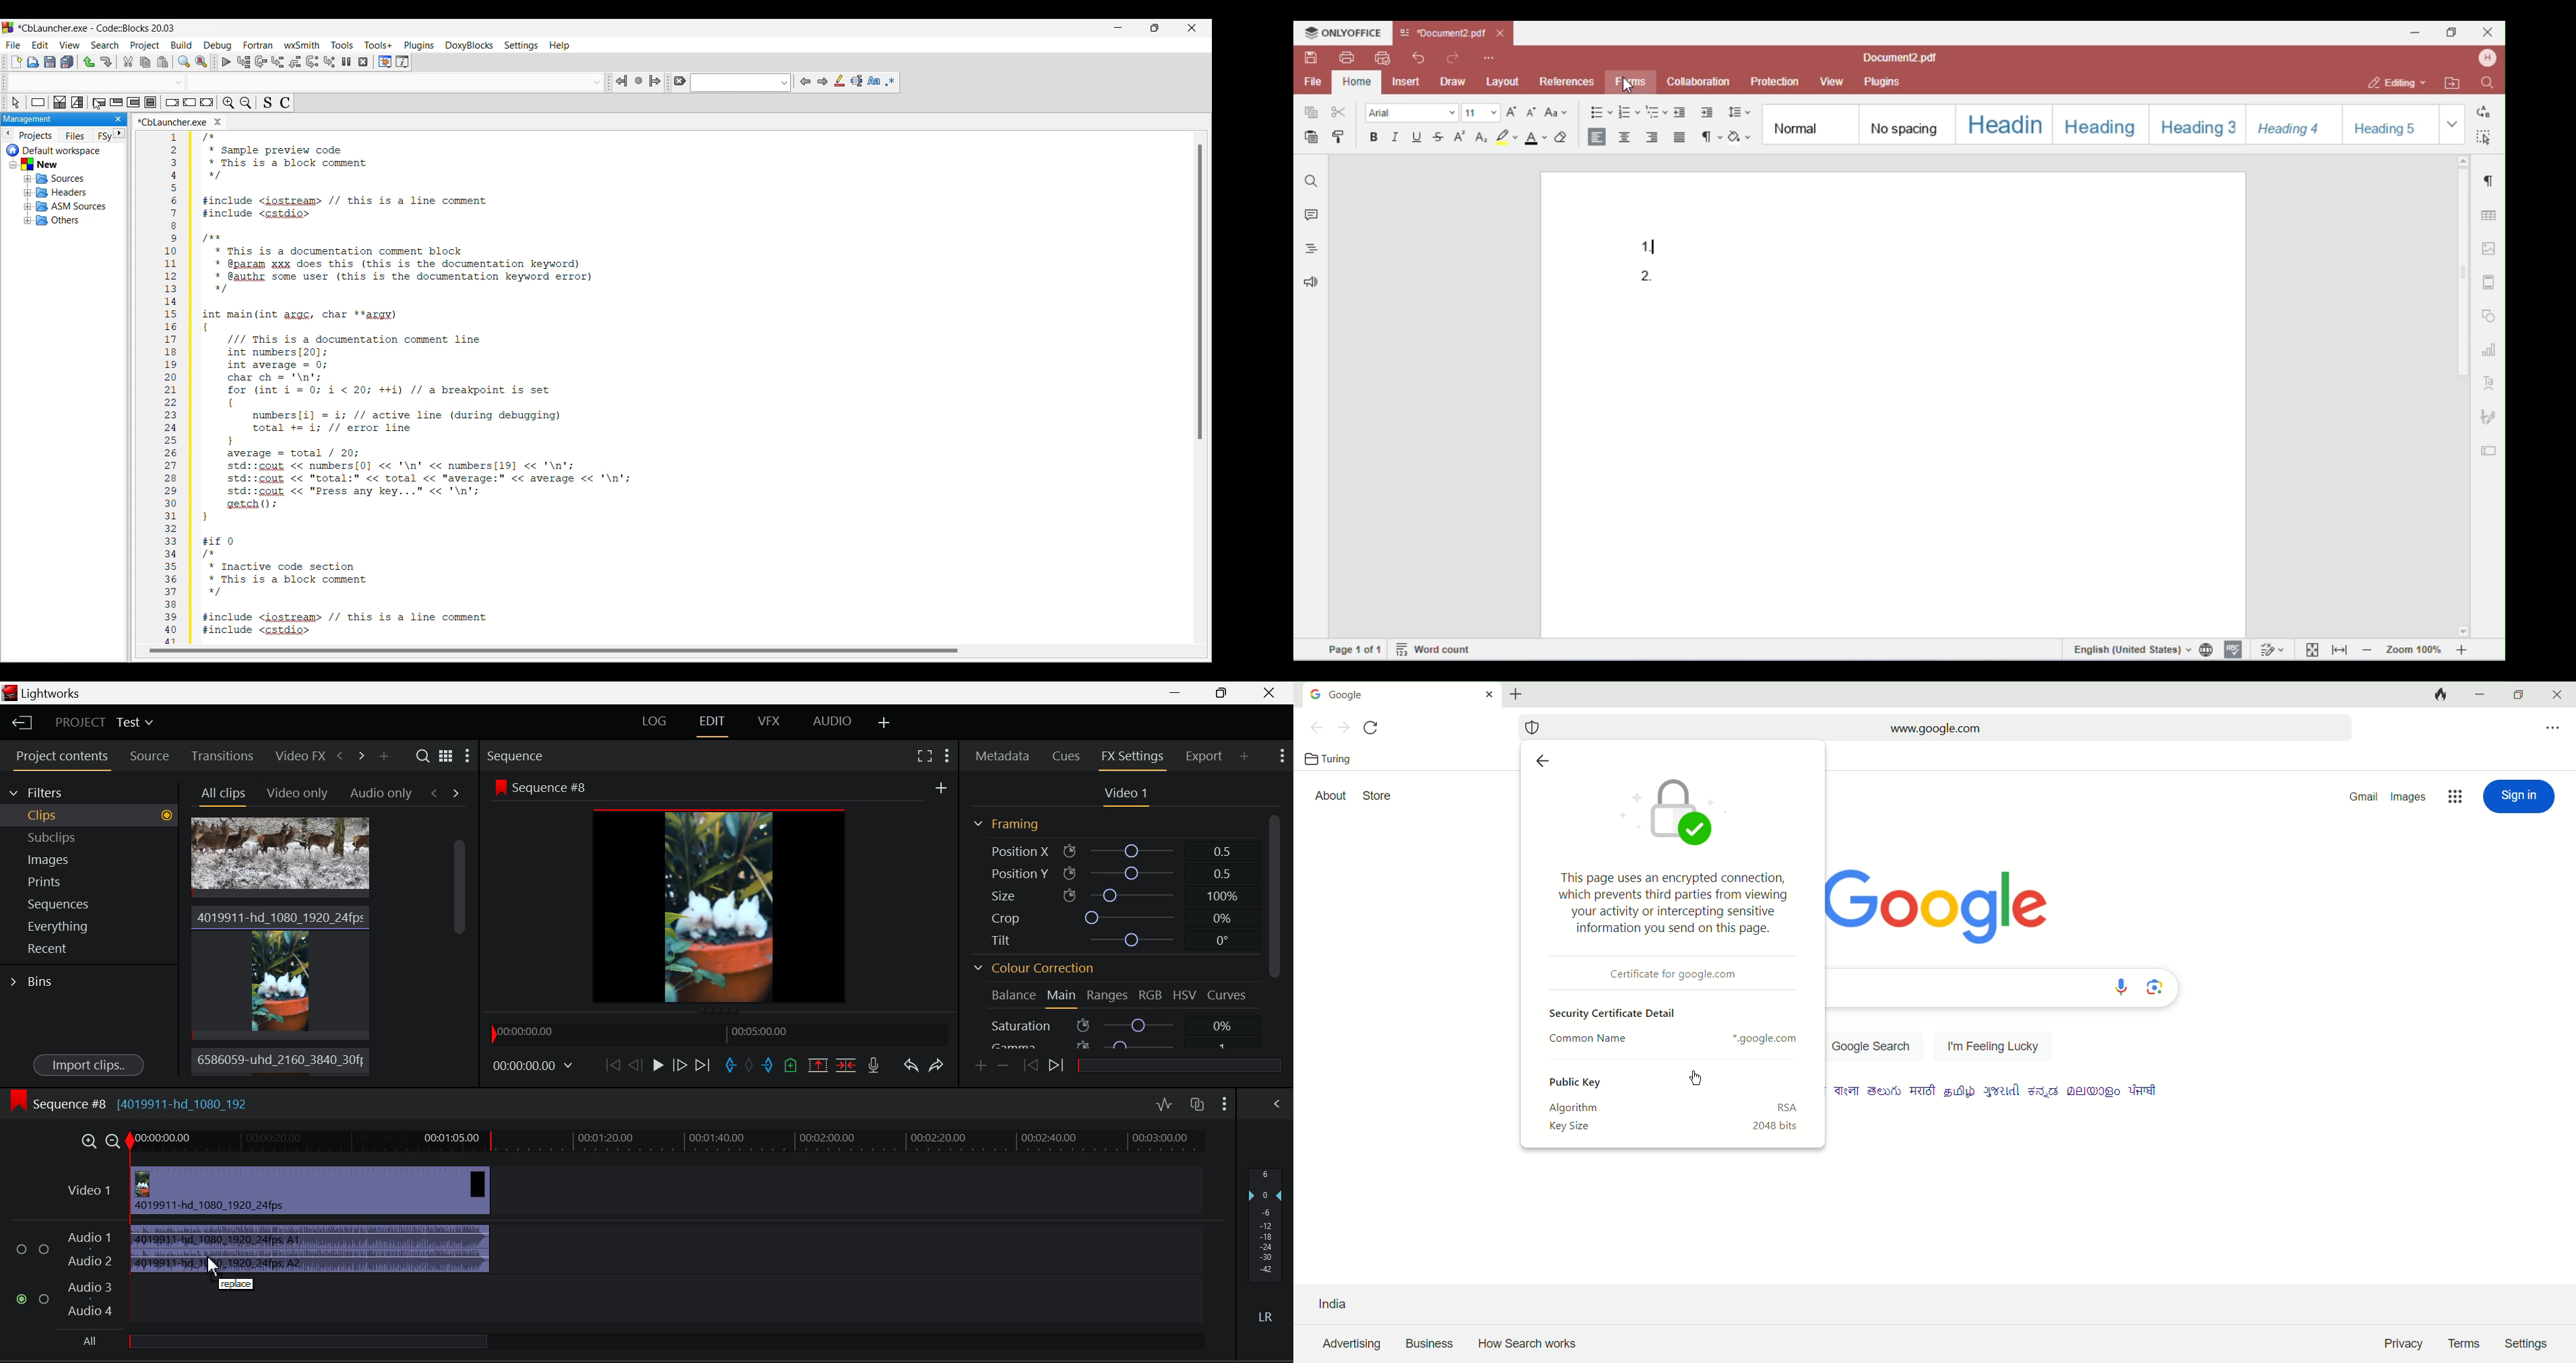 Image resolution: width=2576 pixels, height=1372 pixels. I want to click on Frame Time, so click(538, 1067).